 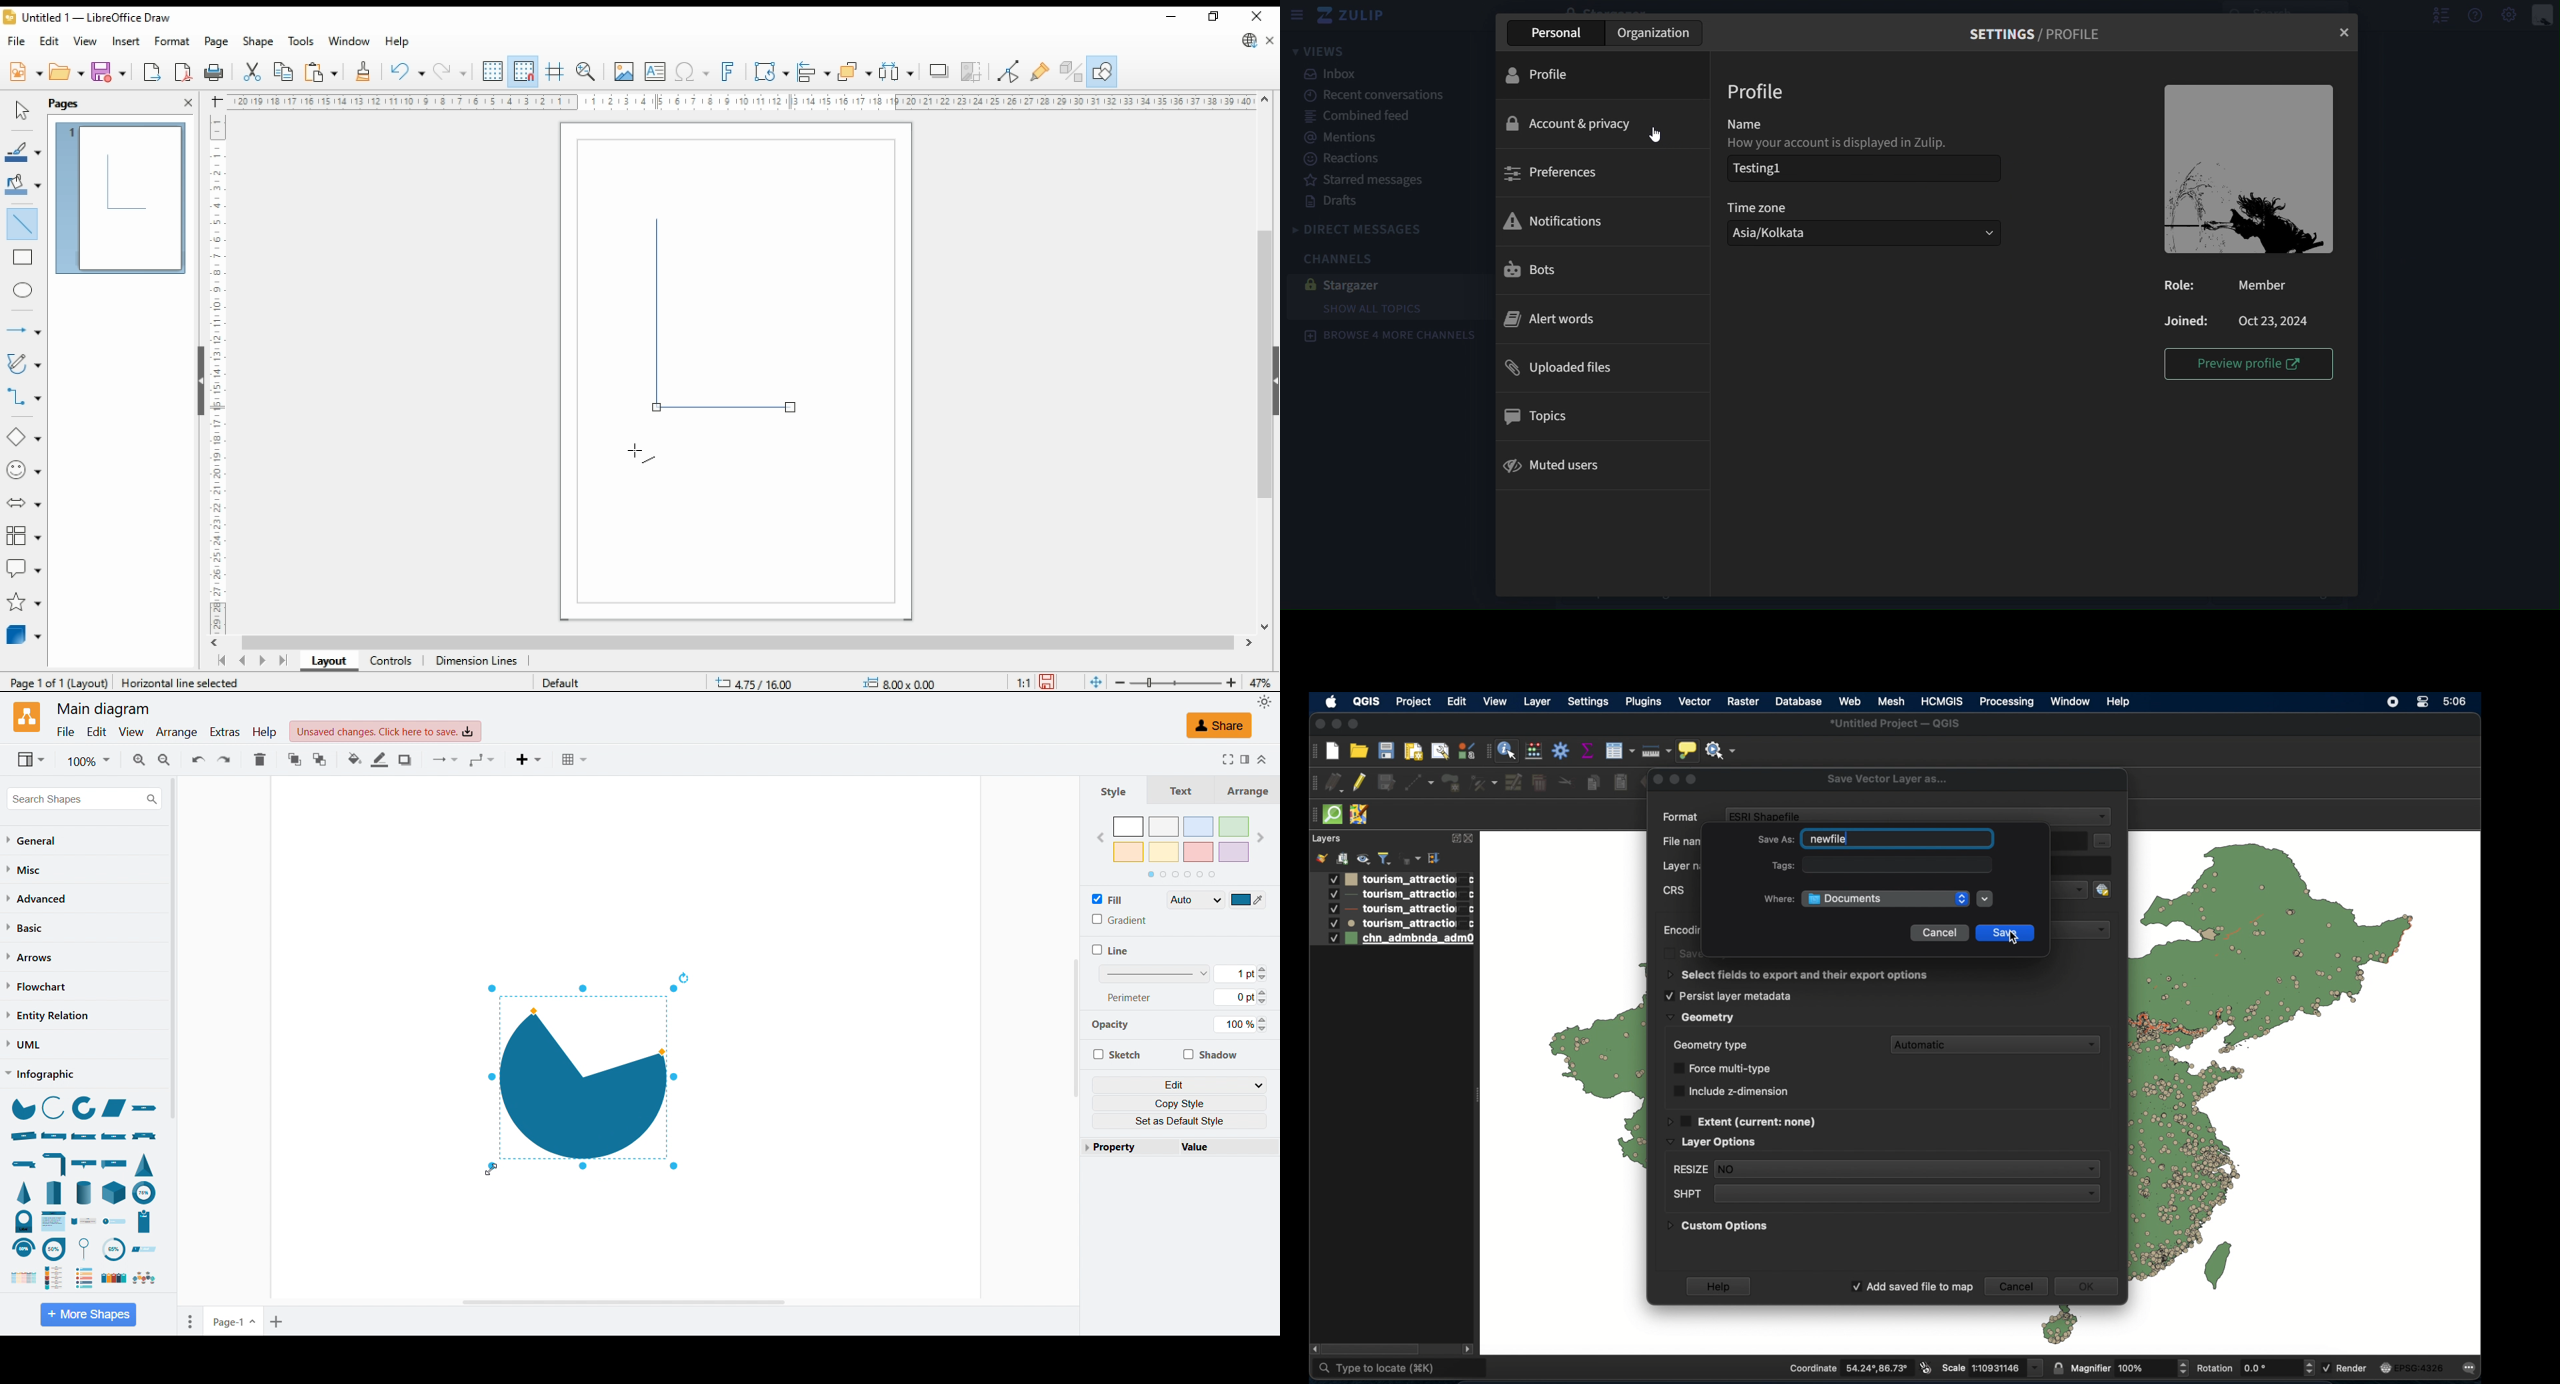 I want to click on stars and banners, so click(x=22, y=603).